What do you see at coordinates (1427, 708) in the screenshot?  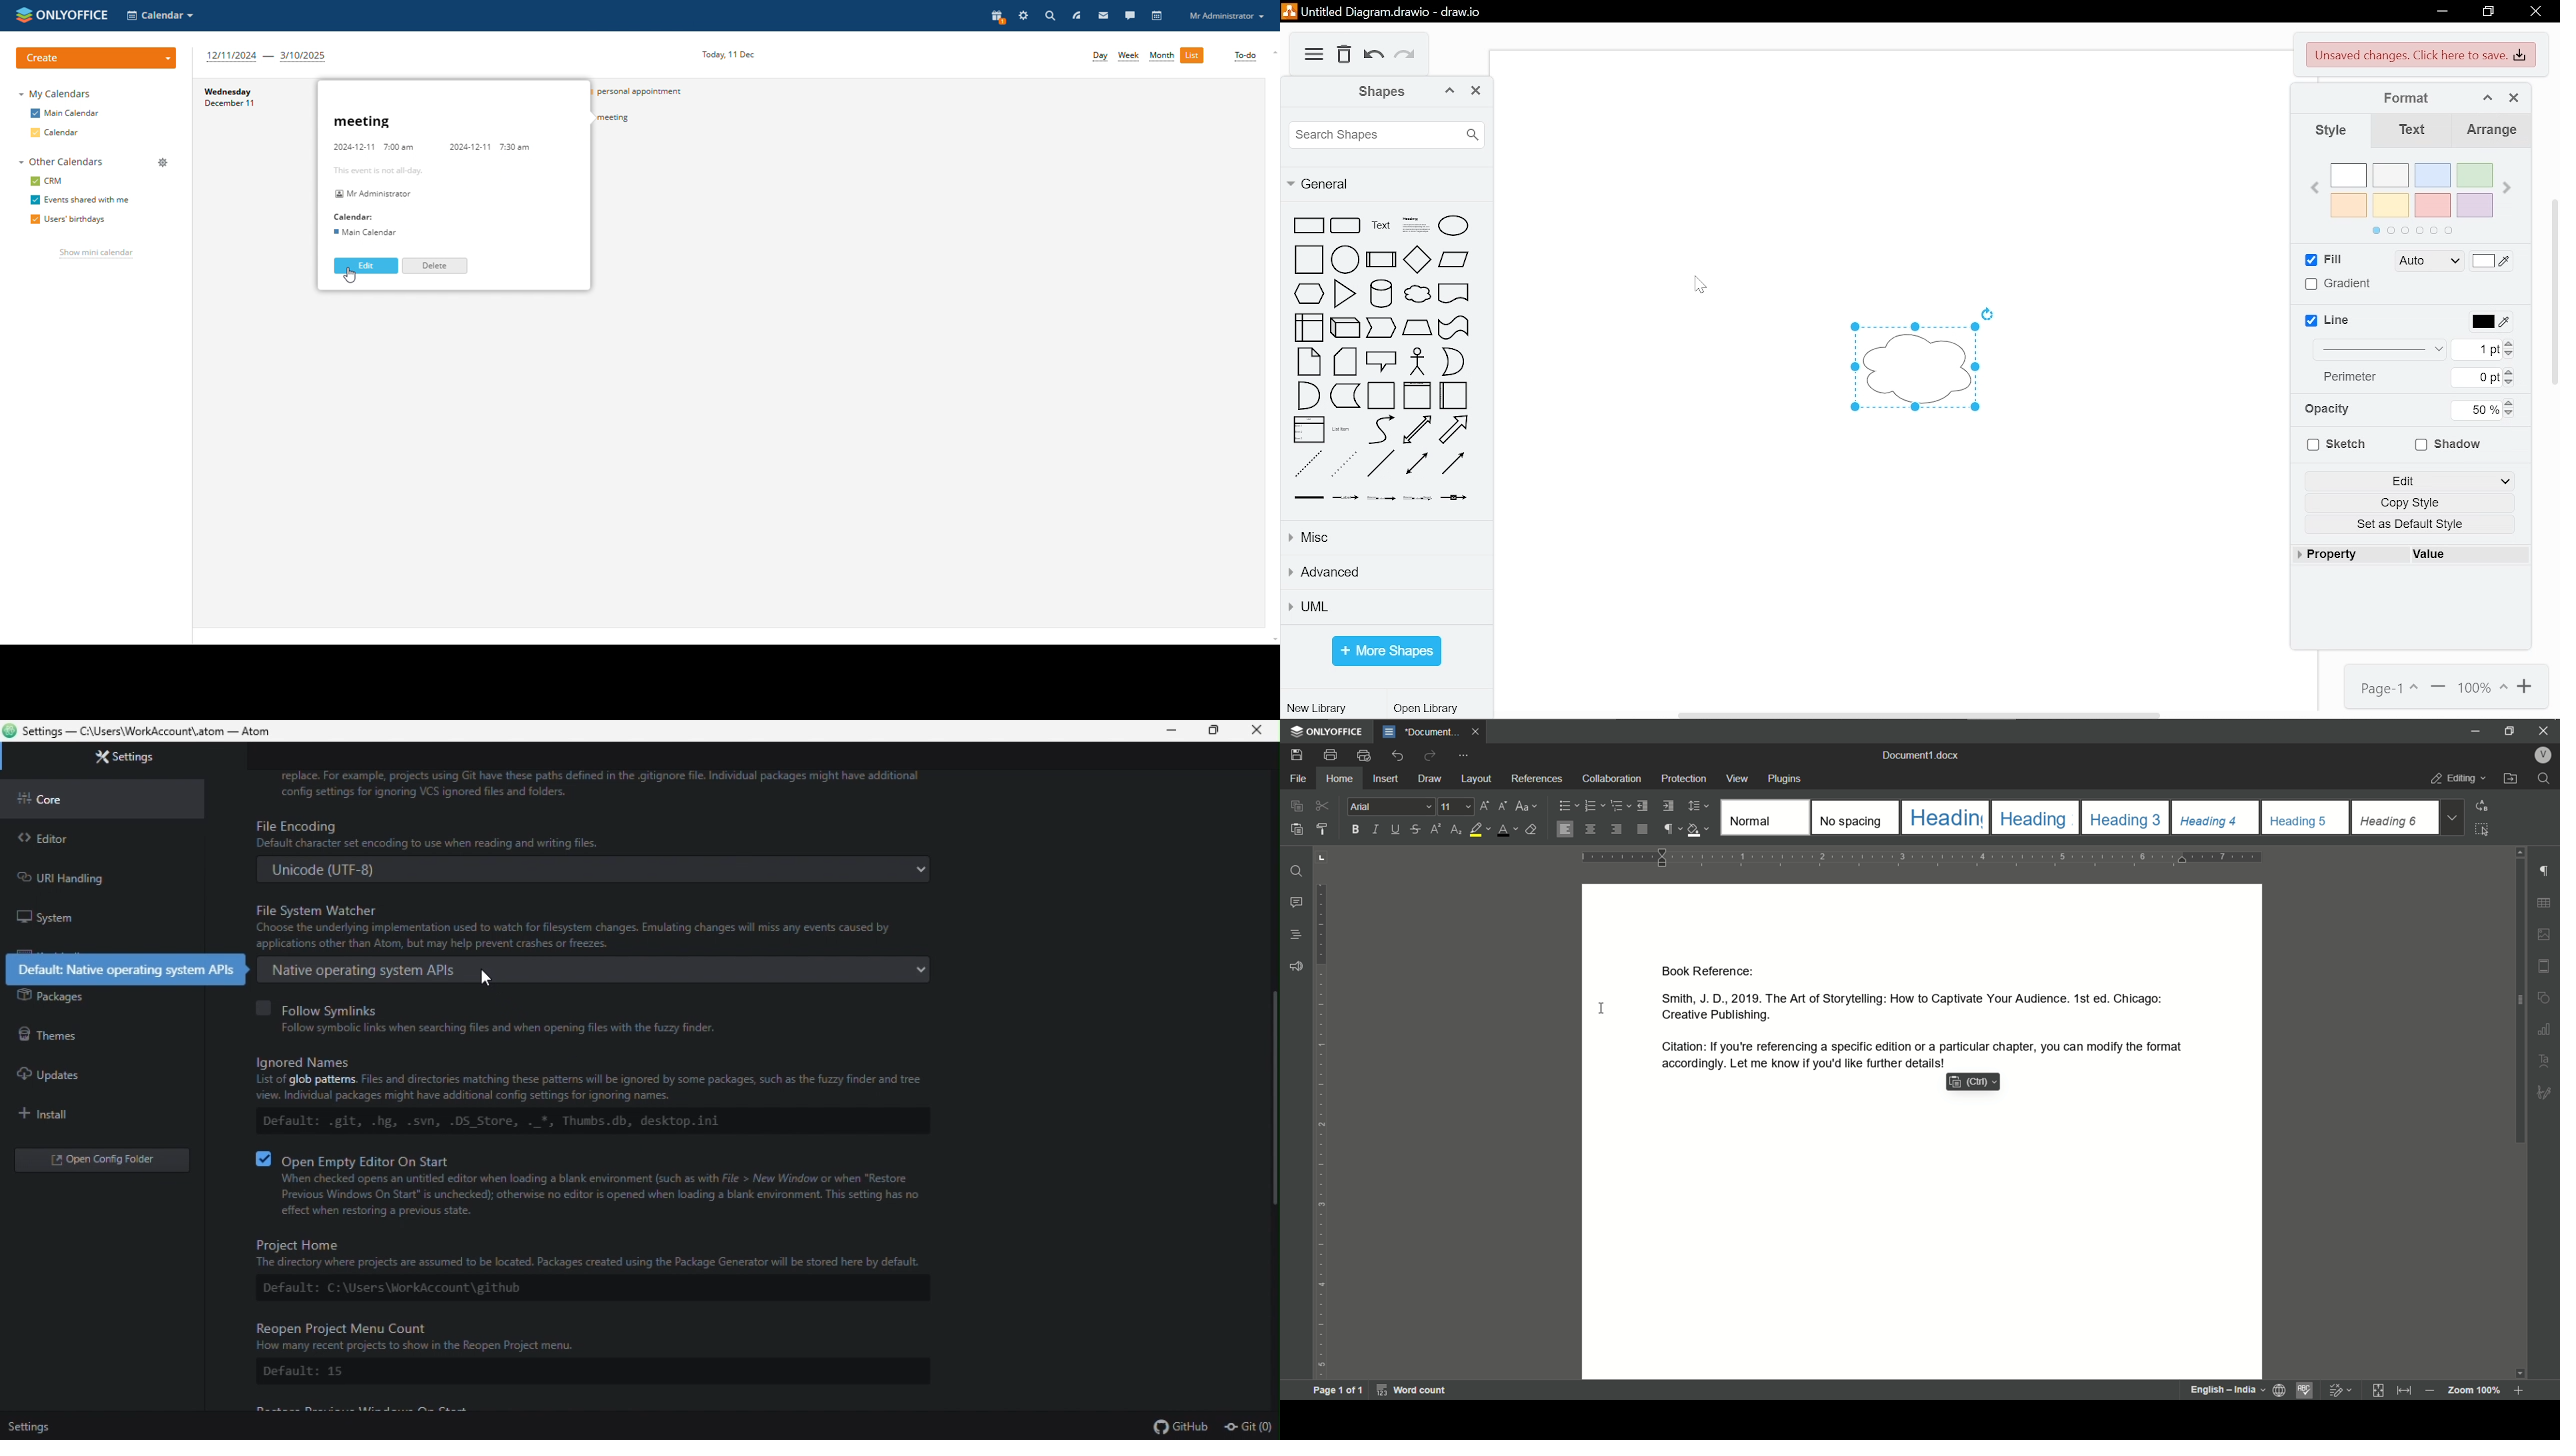 I see `open library` at bounding box center [1427, 708].